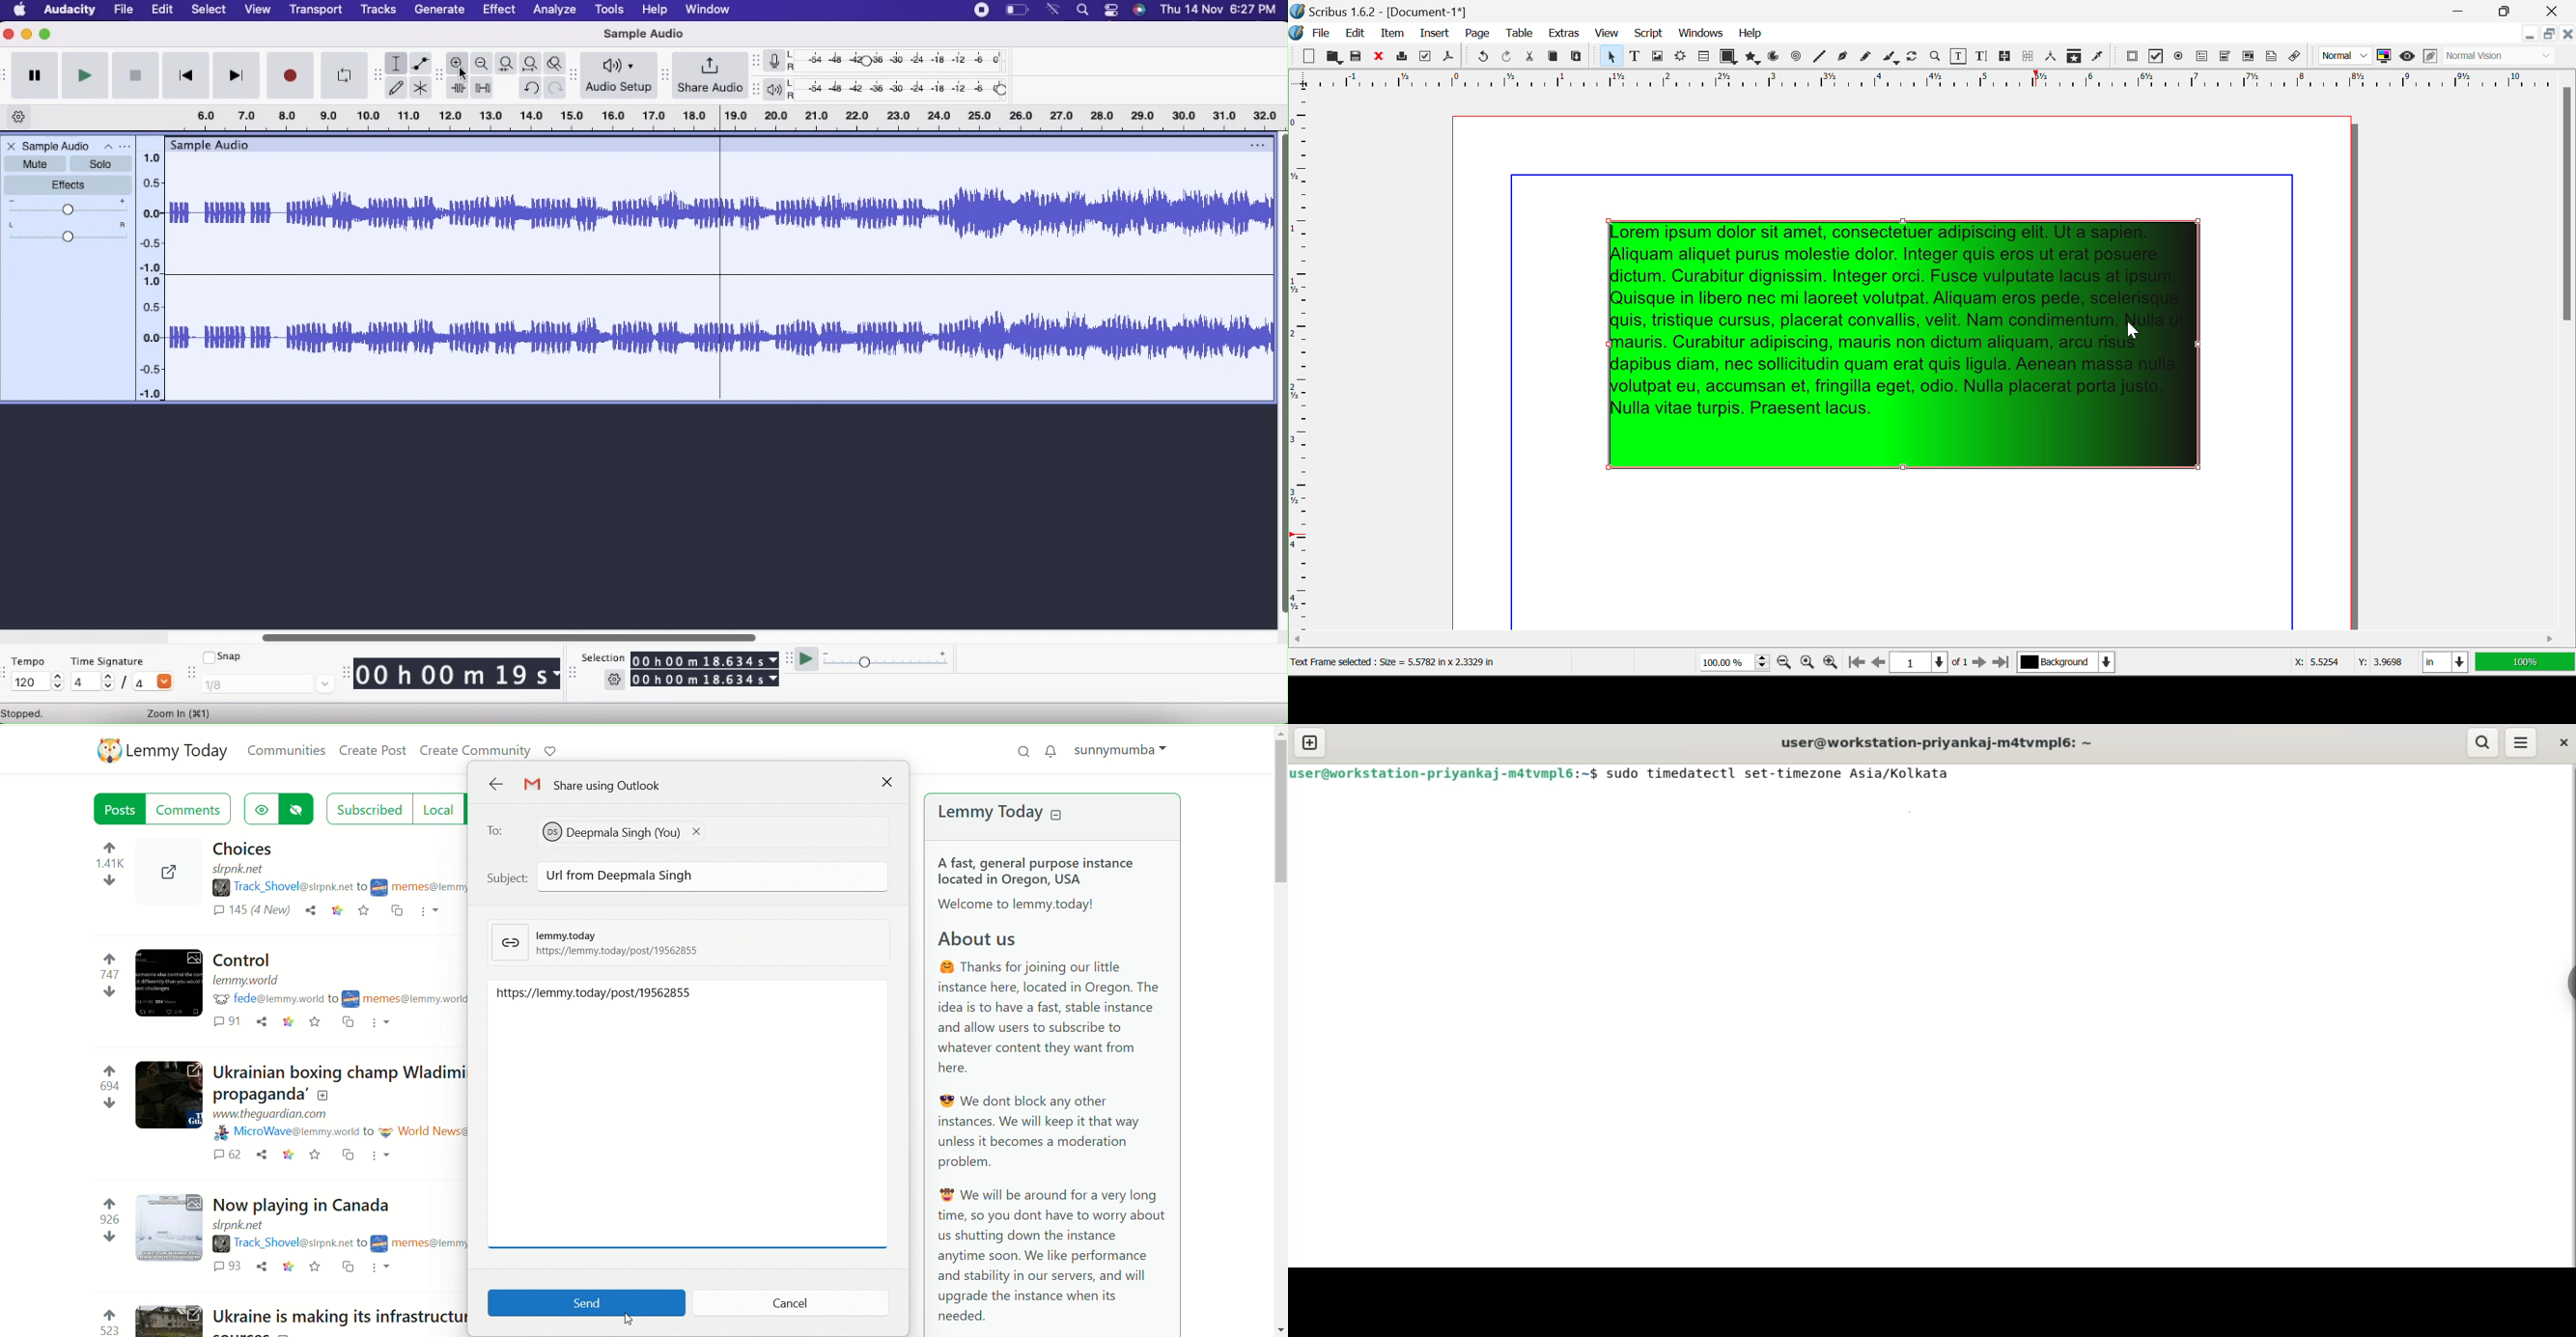  Describe the element at coordinates (1866, 60) in the screenshot. I see `Freehand` at that location.